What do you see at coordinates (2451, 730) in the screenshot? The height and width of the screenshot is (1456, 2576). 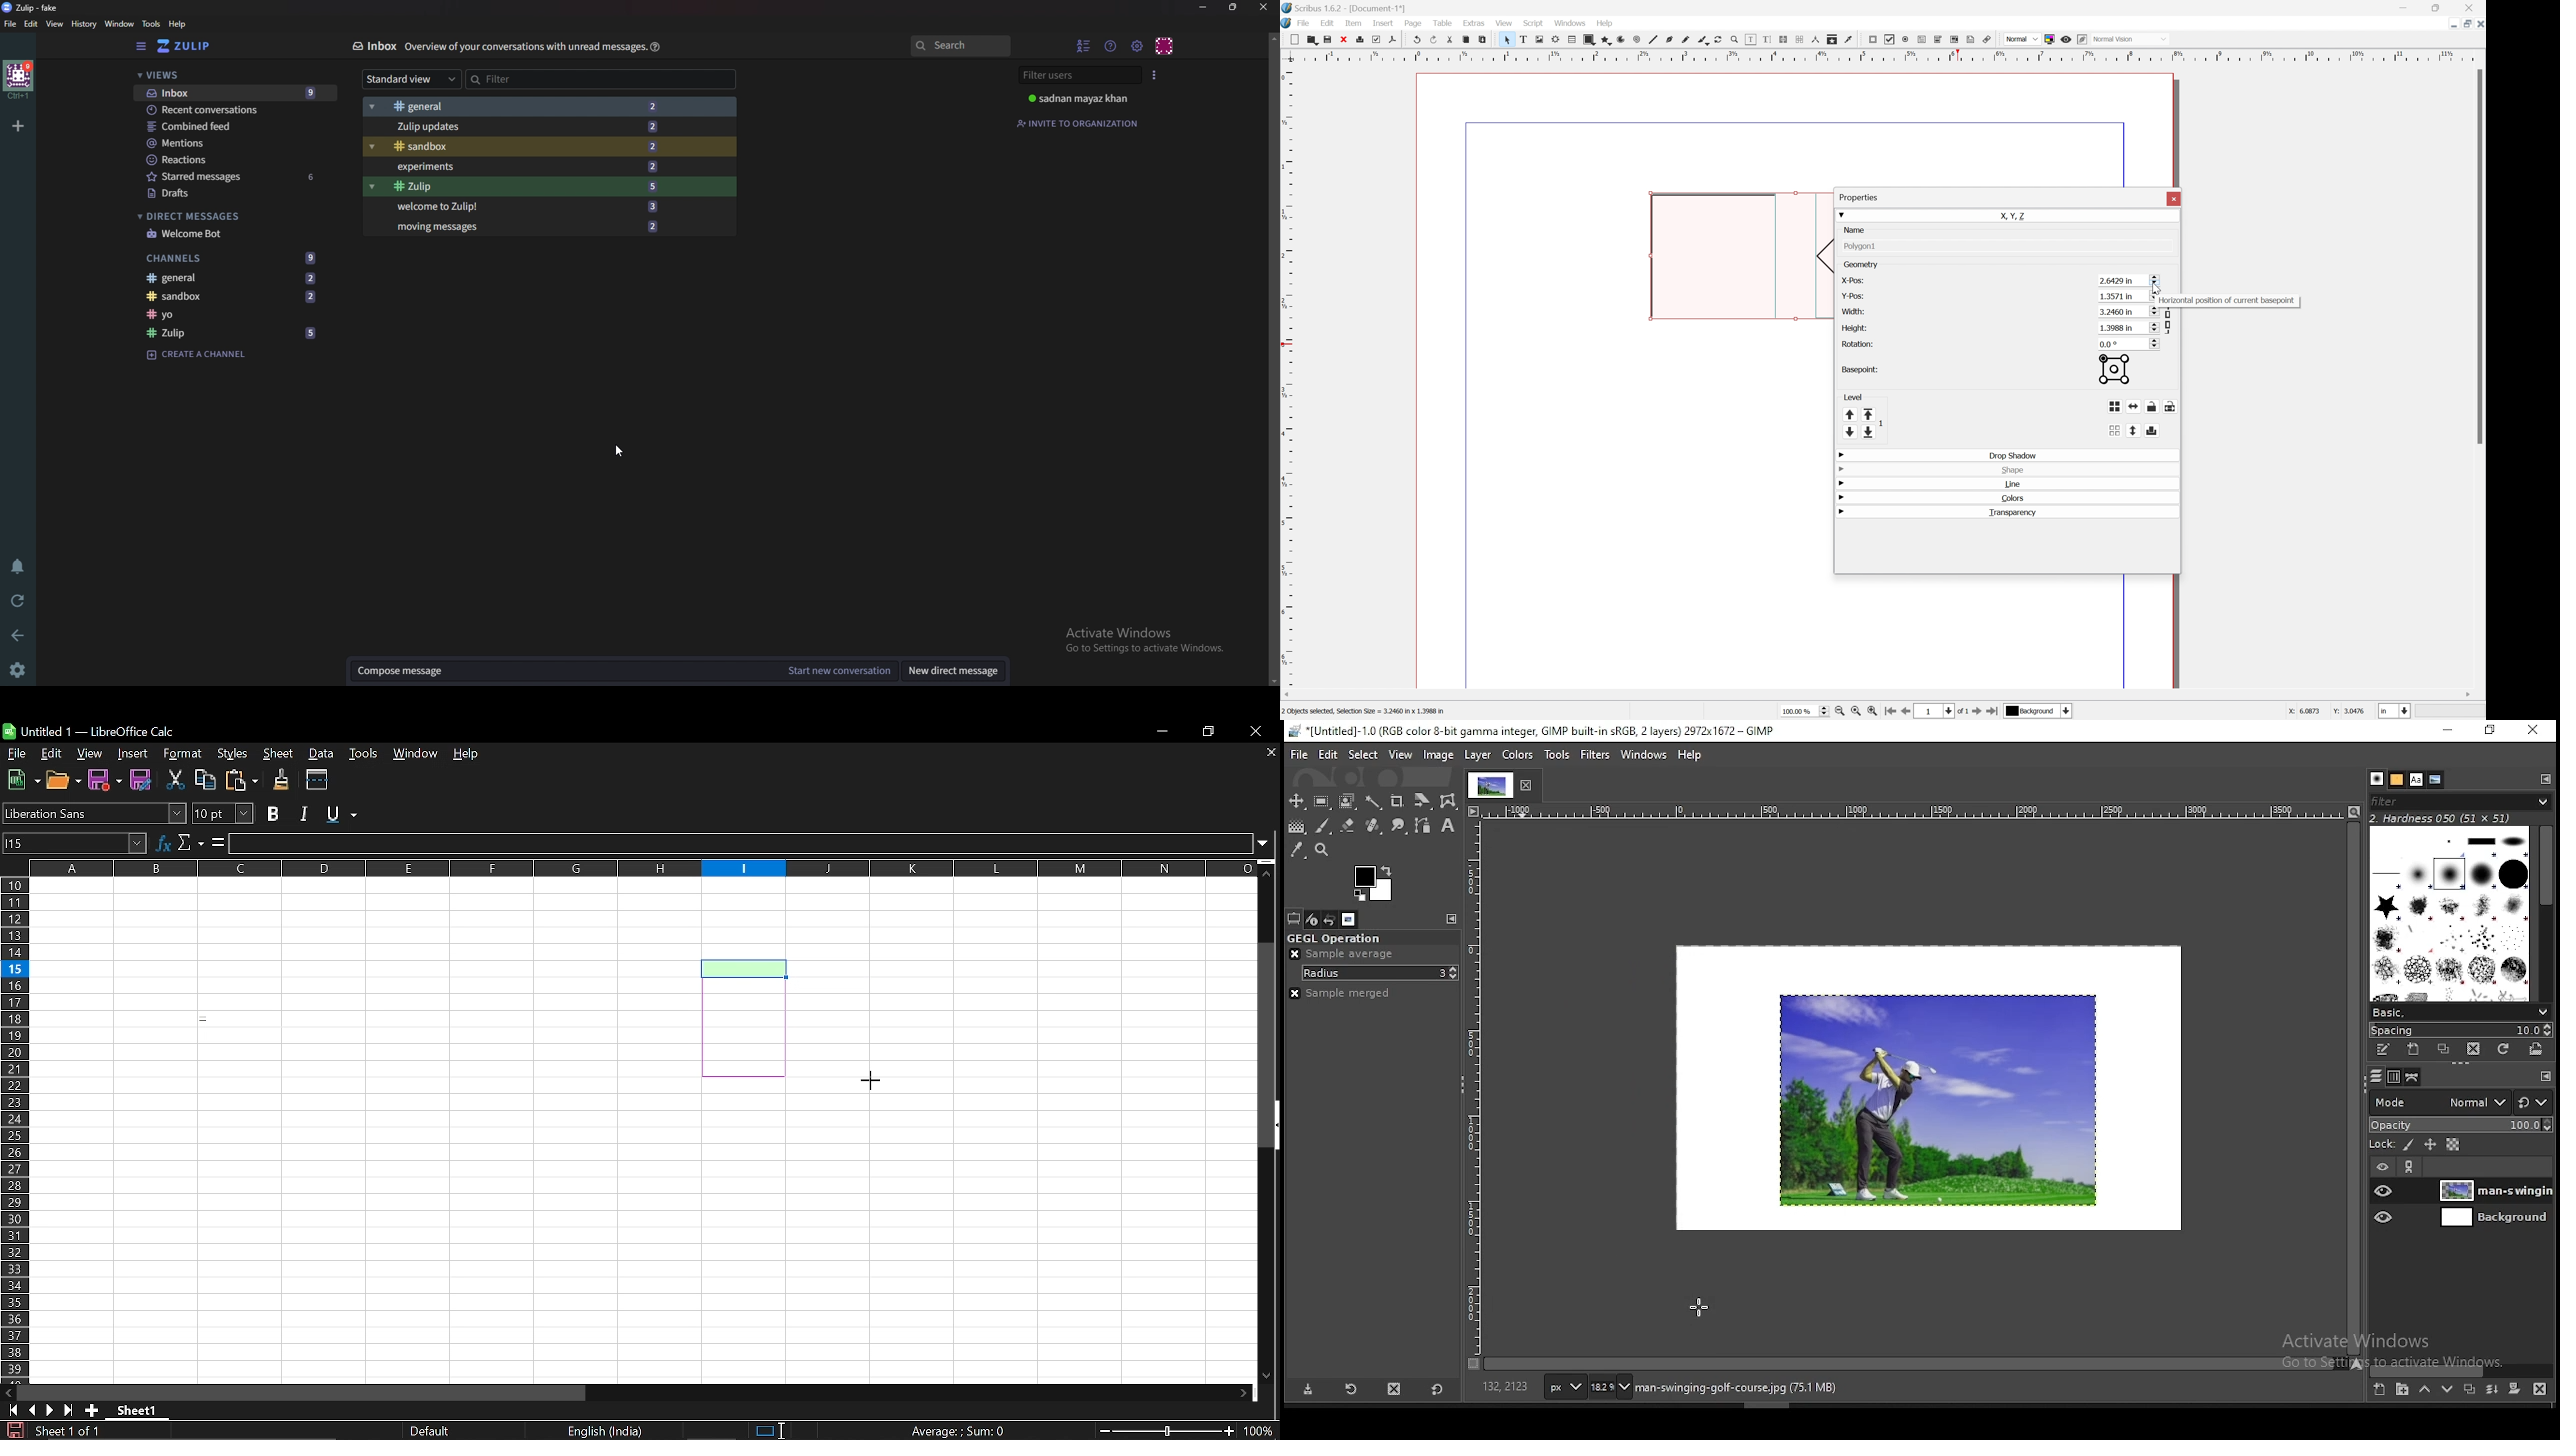 I see `minimize` at bounding box center [2451, 730].